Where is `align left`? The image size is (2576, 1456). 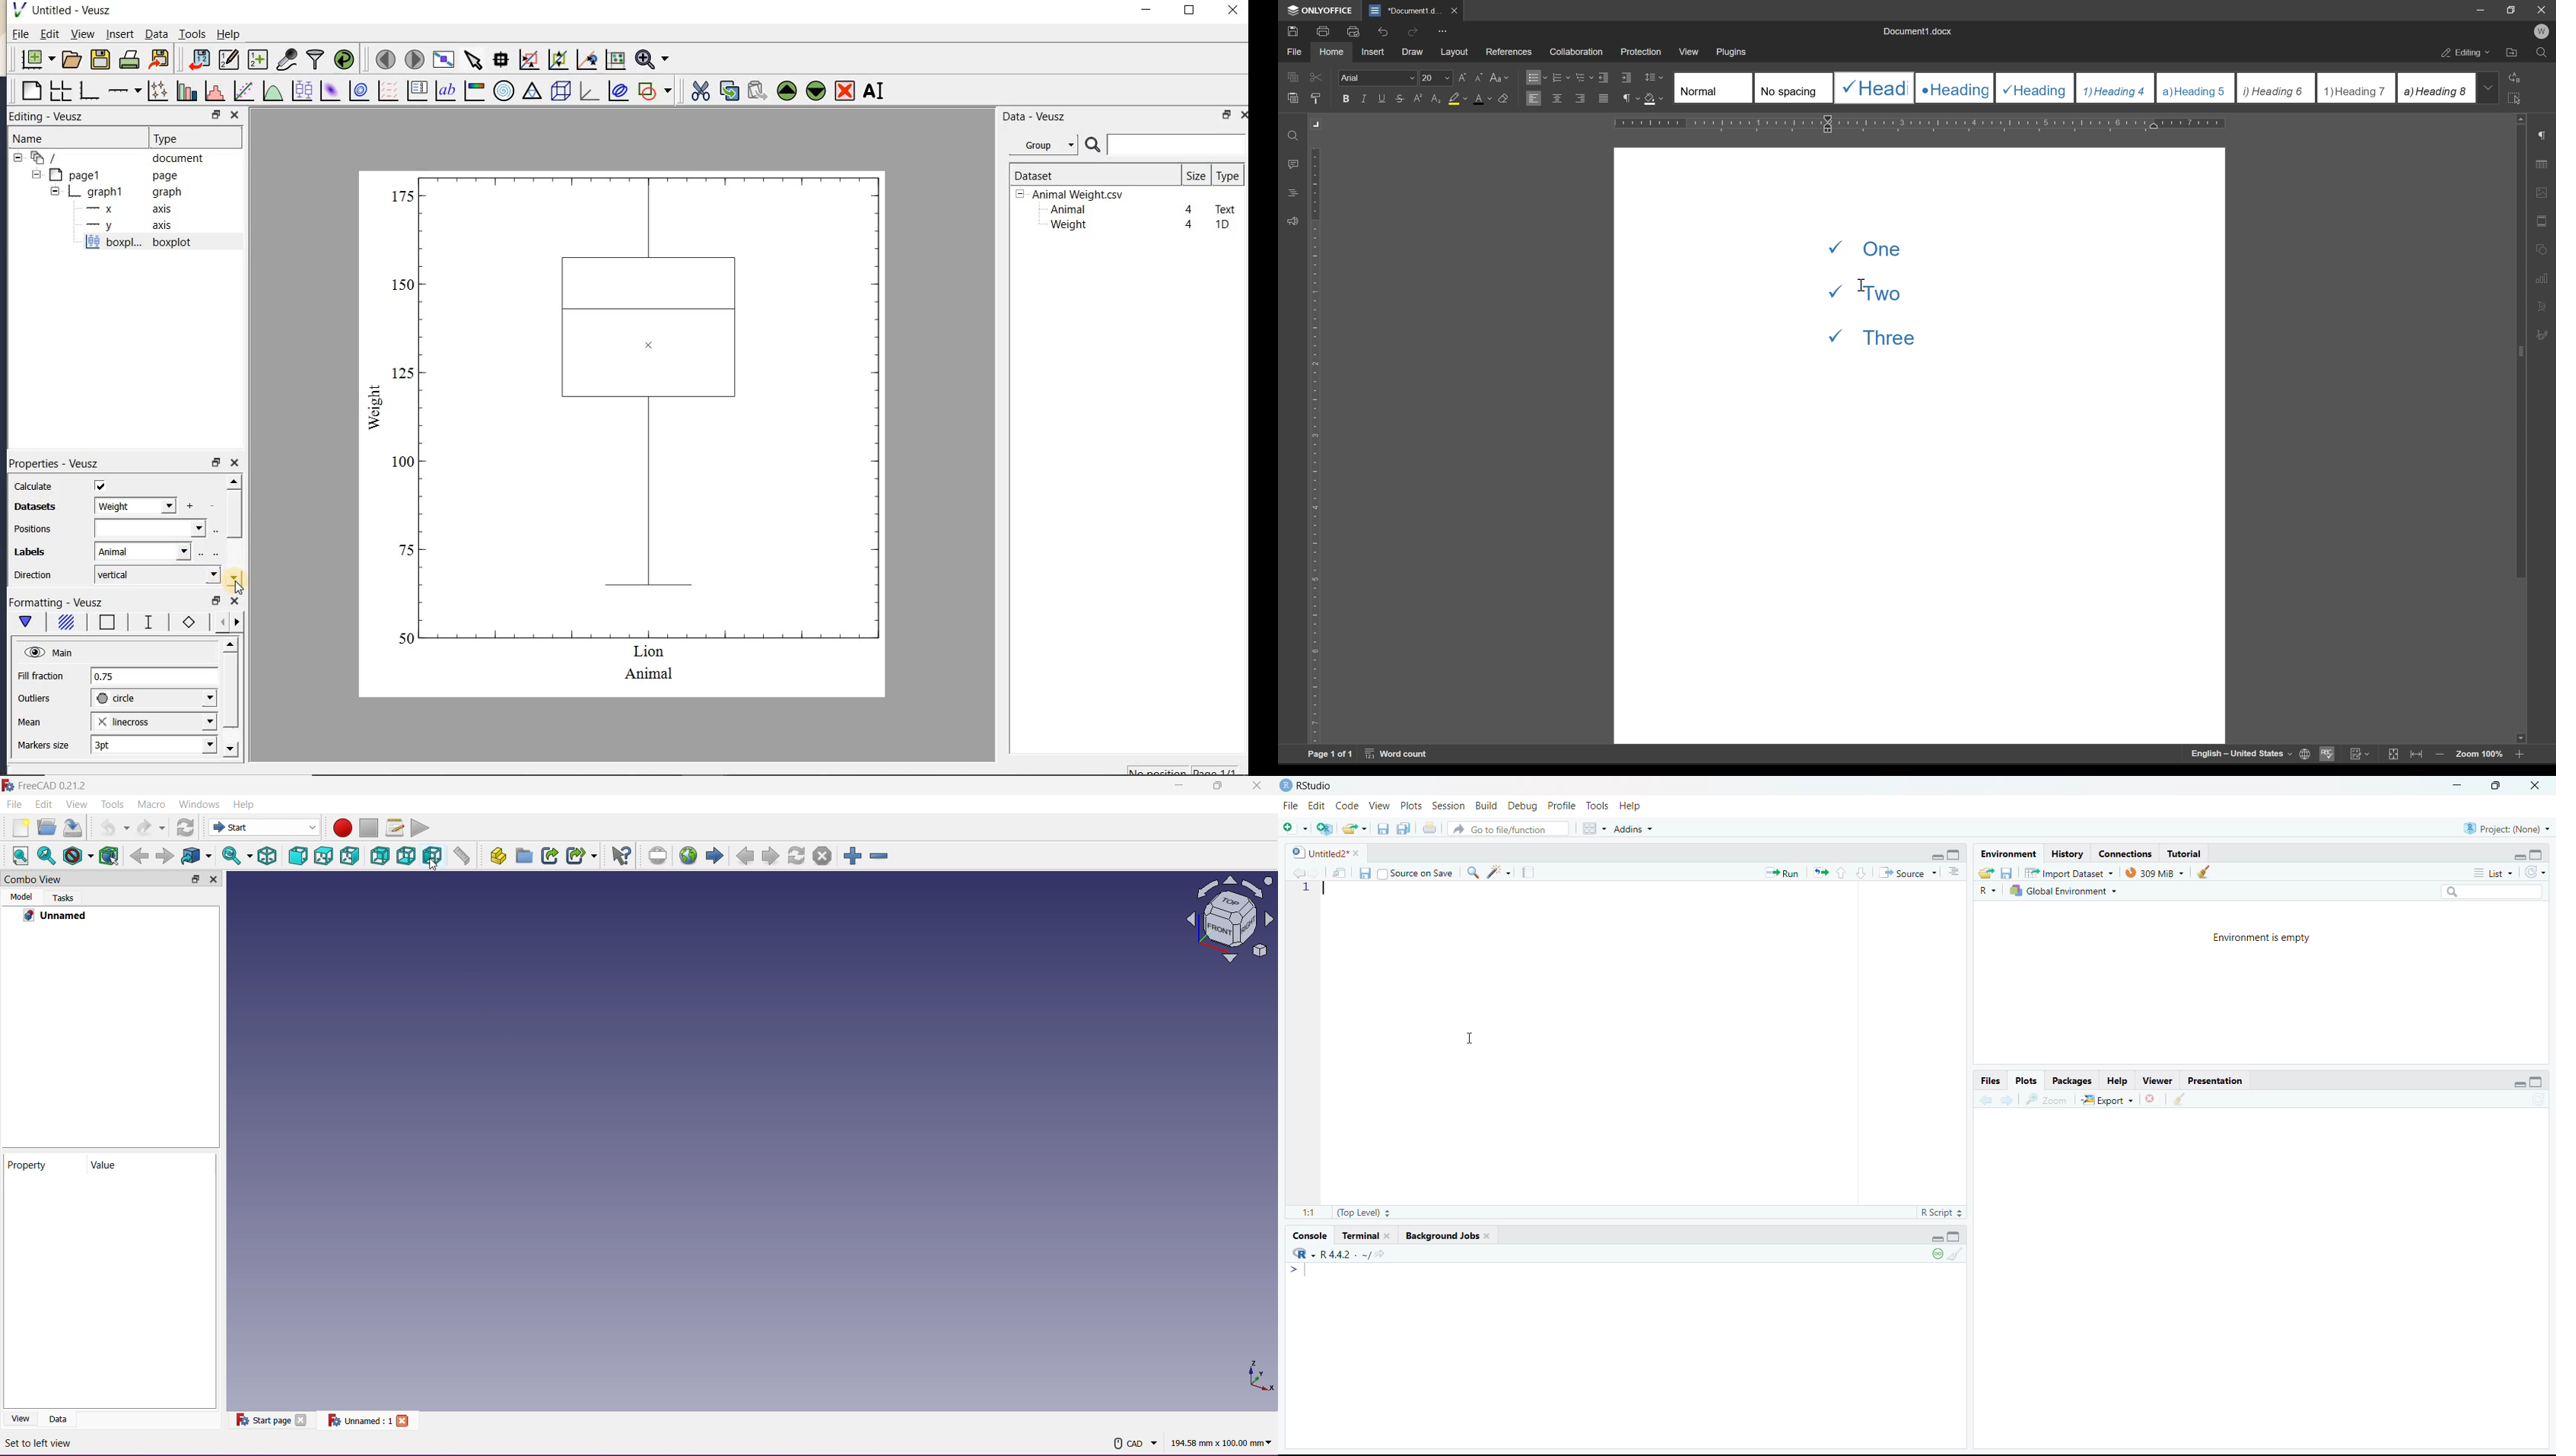
align left is located at coordinates (1533, 97).